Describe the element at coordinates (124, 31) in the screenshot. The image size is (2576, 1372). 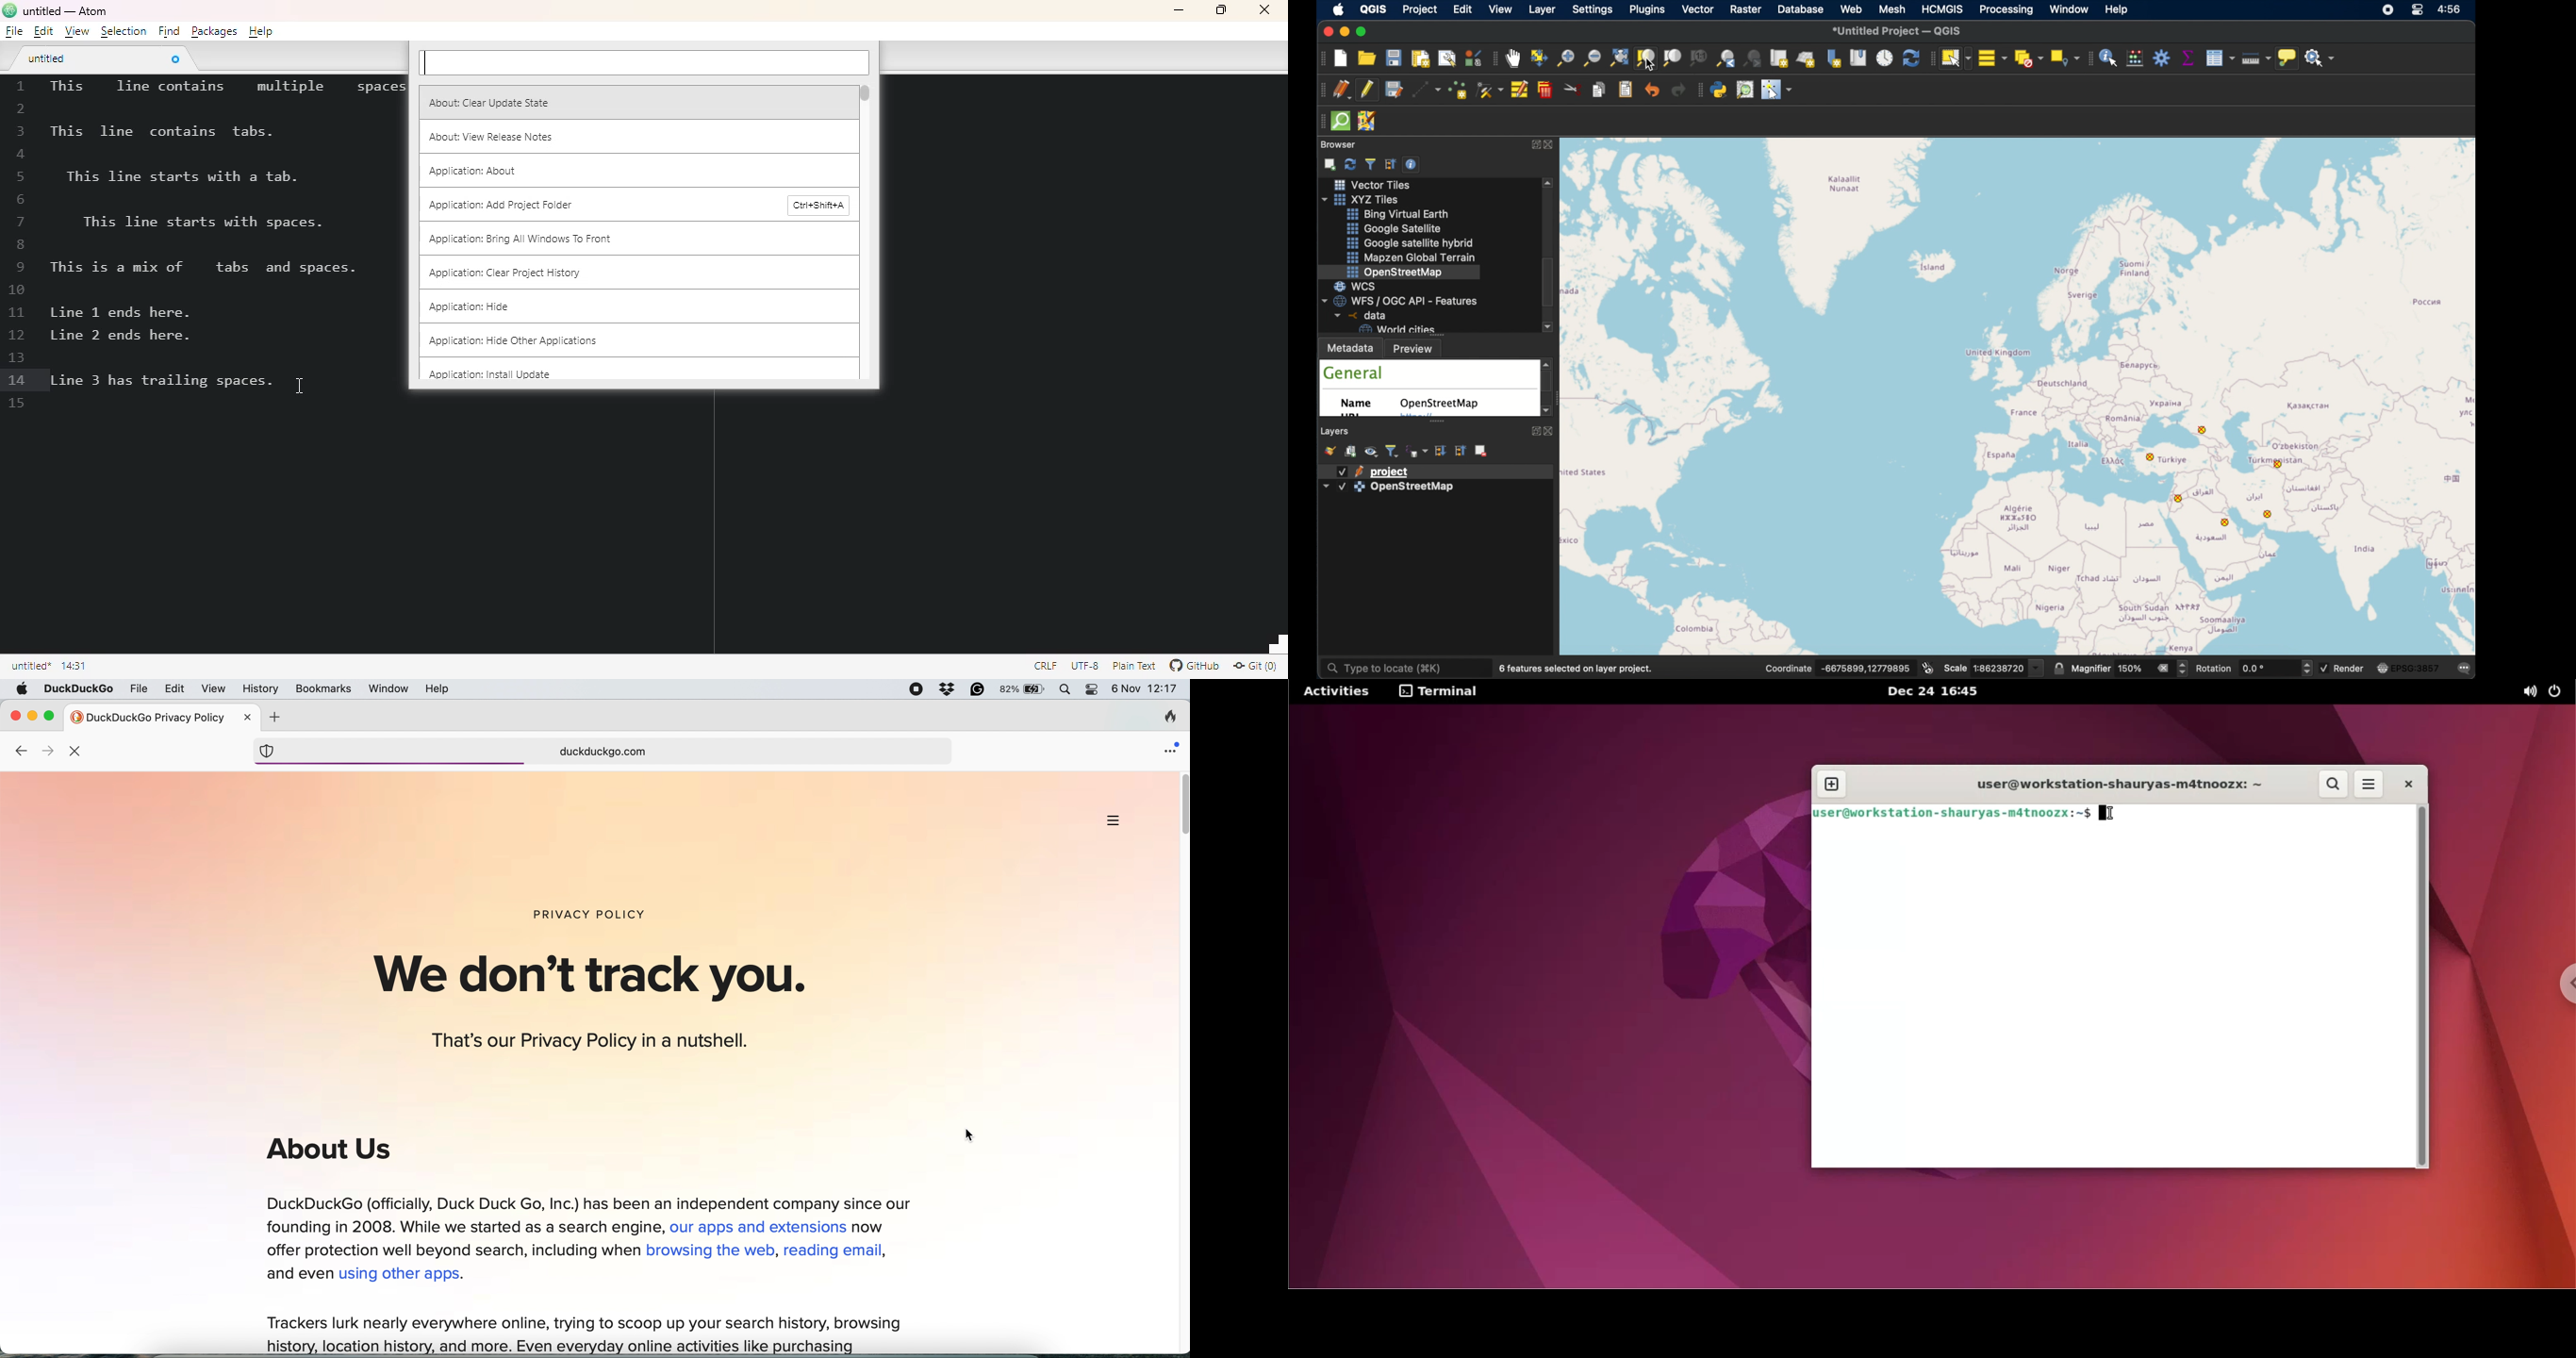
I see `selection` at that location.